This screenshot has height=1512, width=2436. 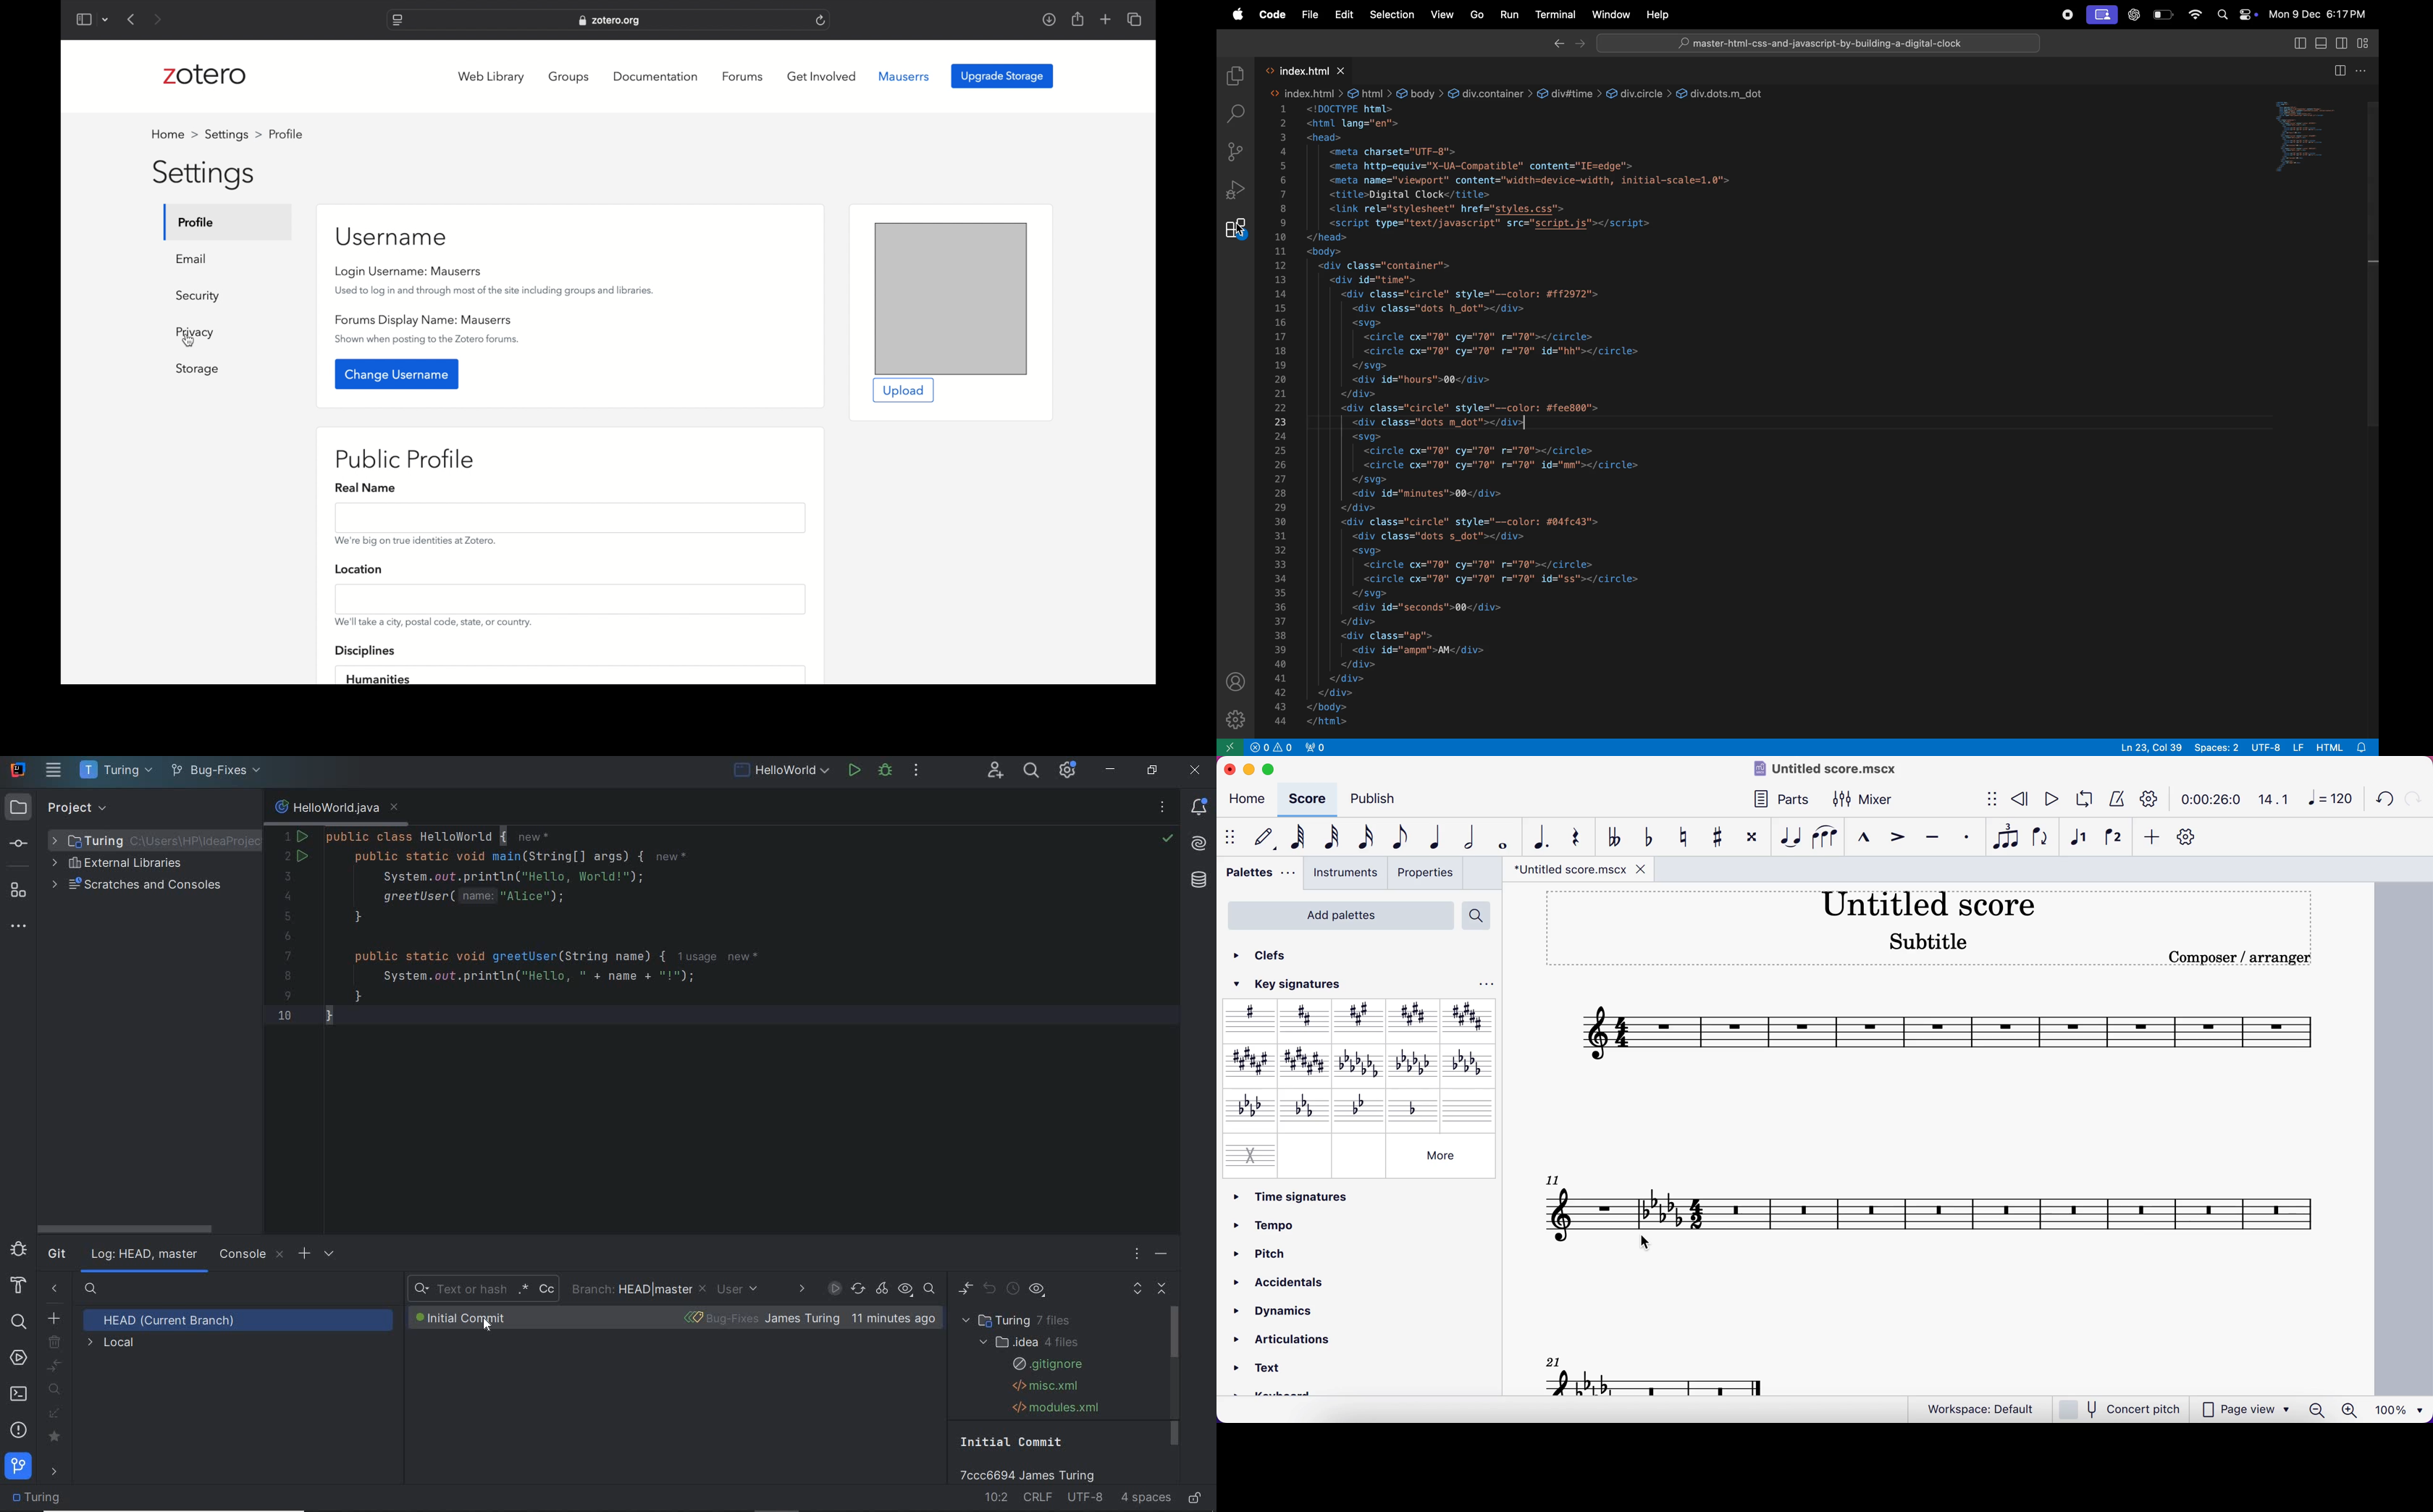 I want to click on show diff, so click(x=965, y=1289).